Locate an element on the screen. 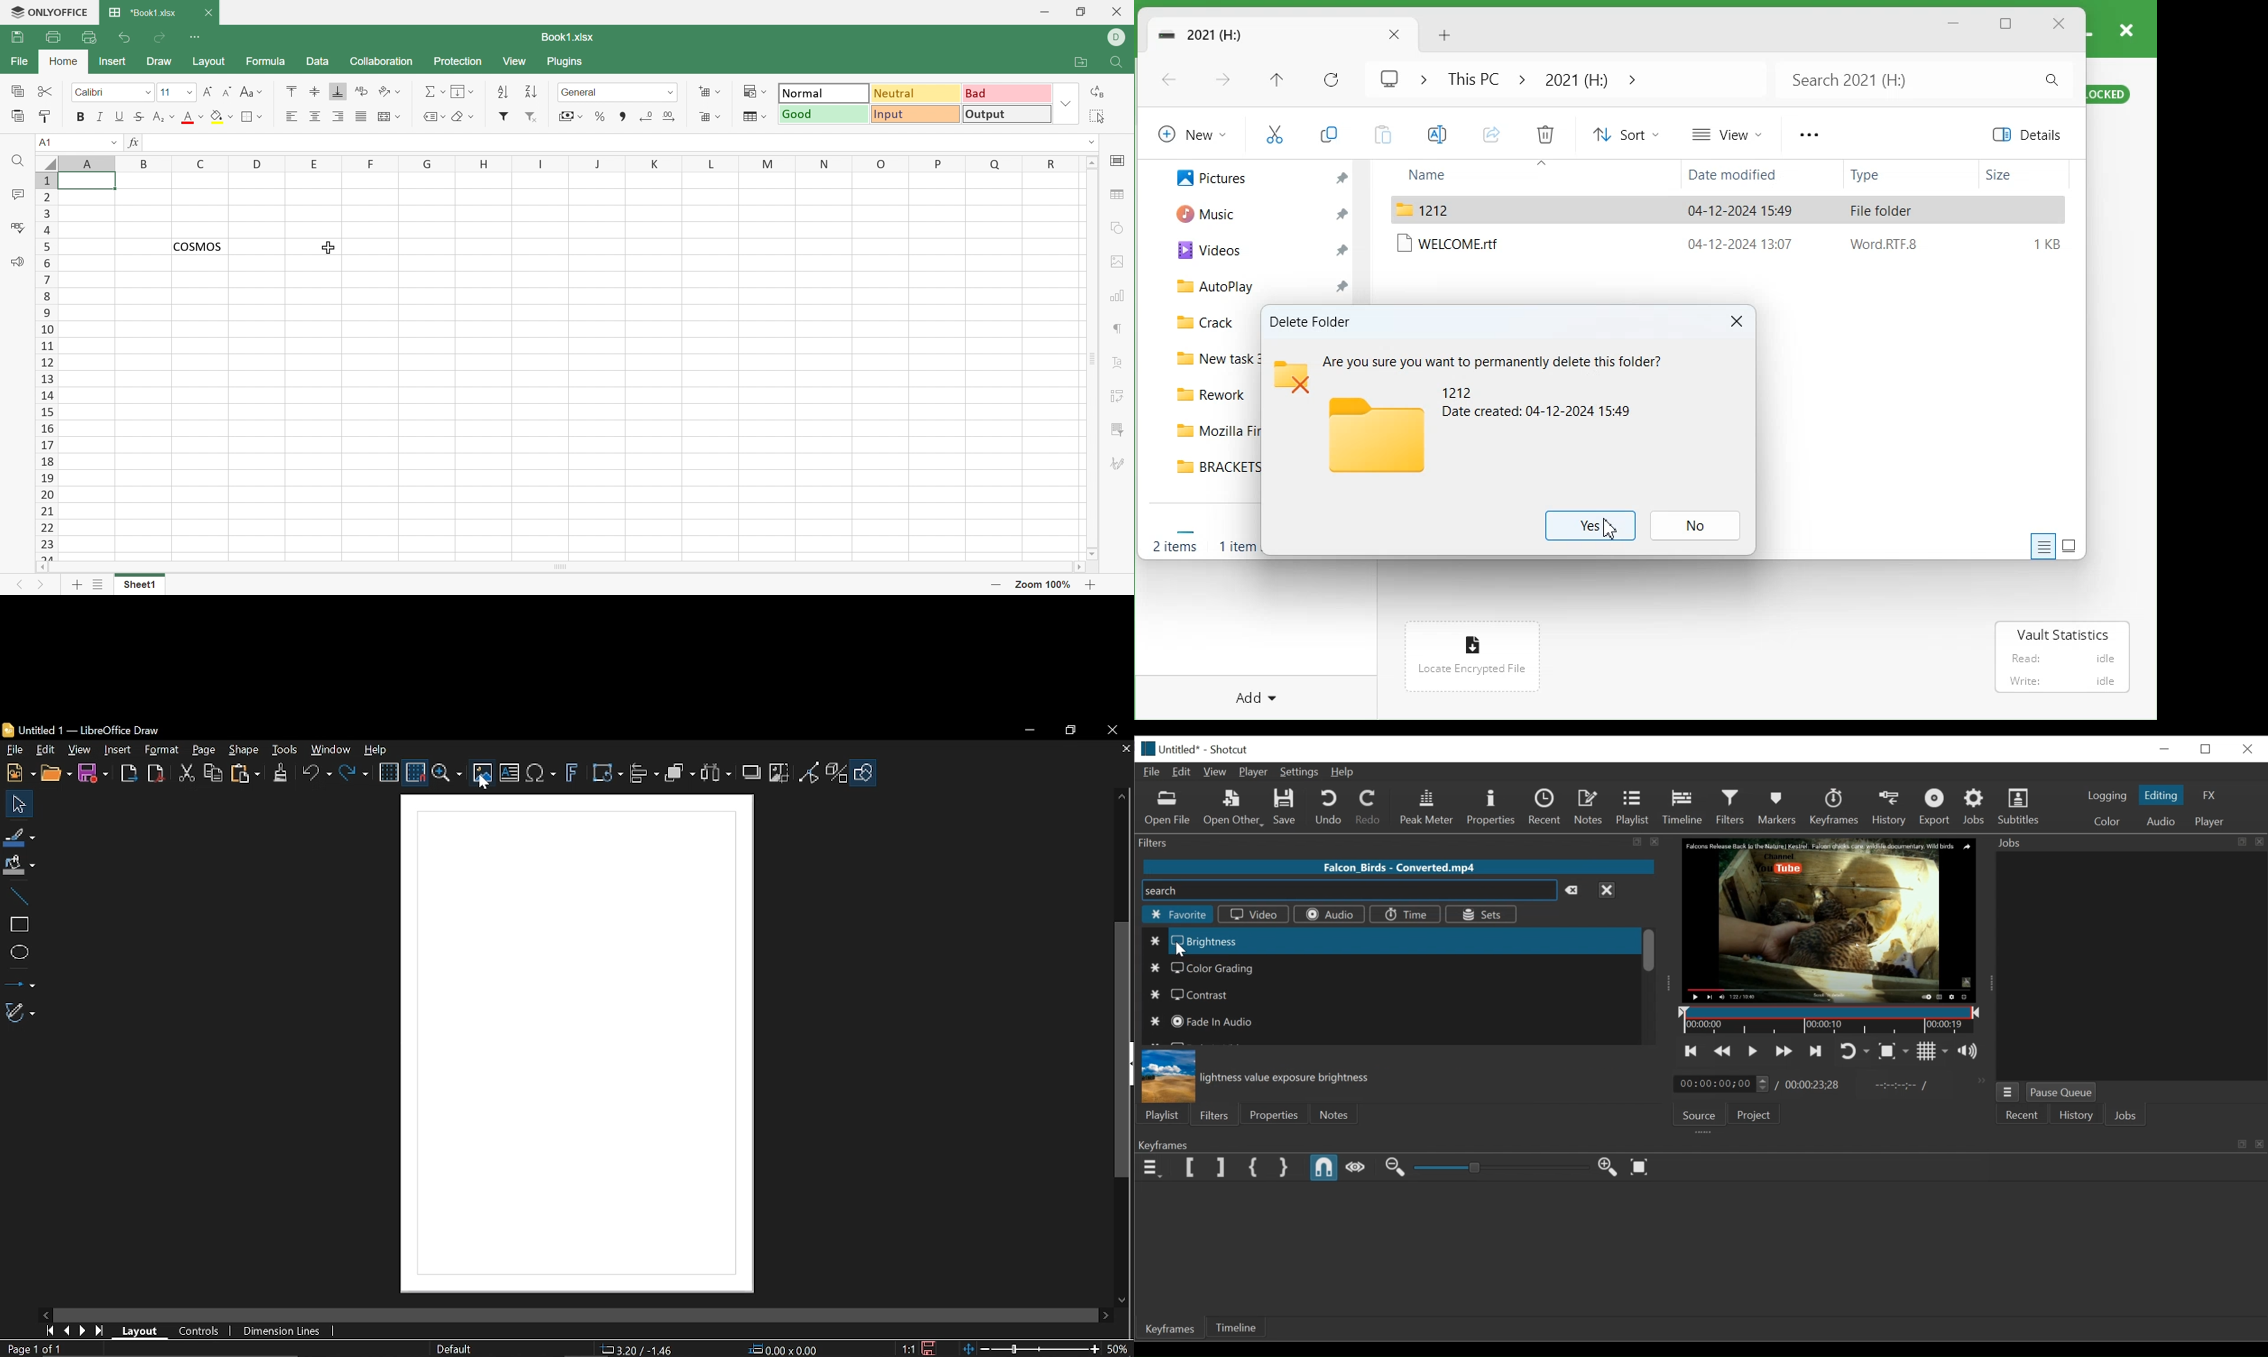 This screenshot has width=2268, height=1372. Pages is located at coordinates (32, 1350).